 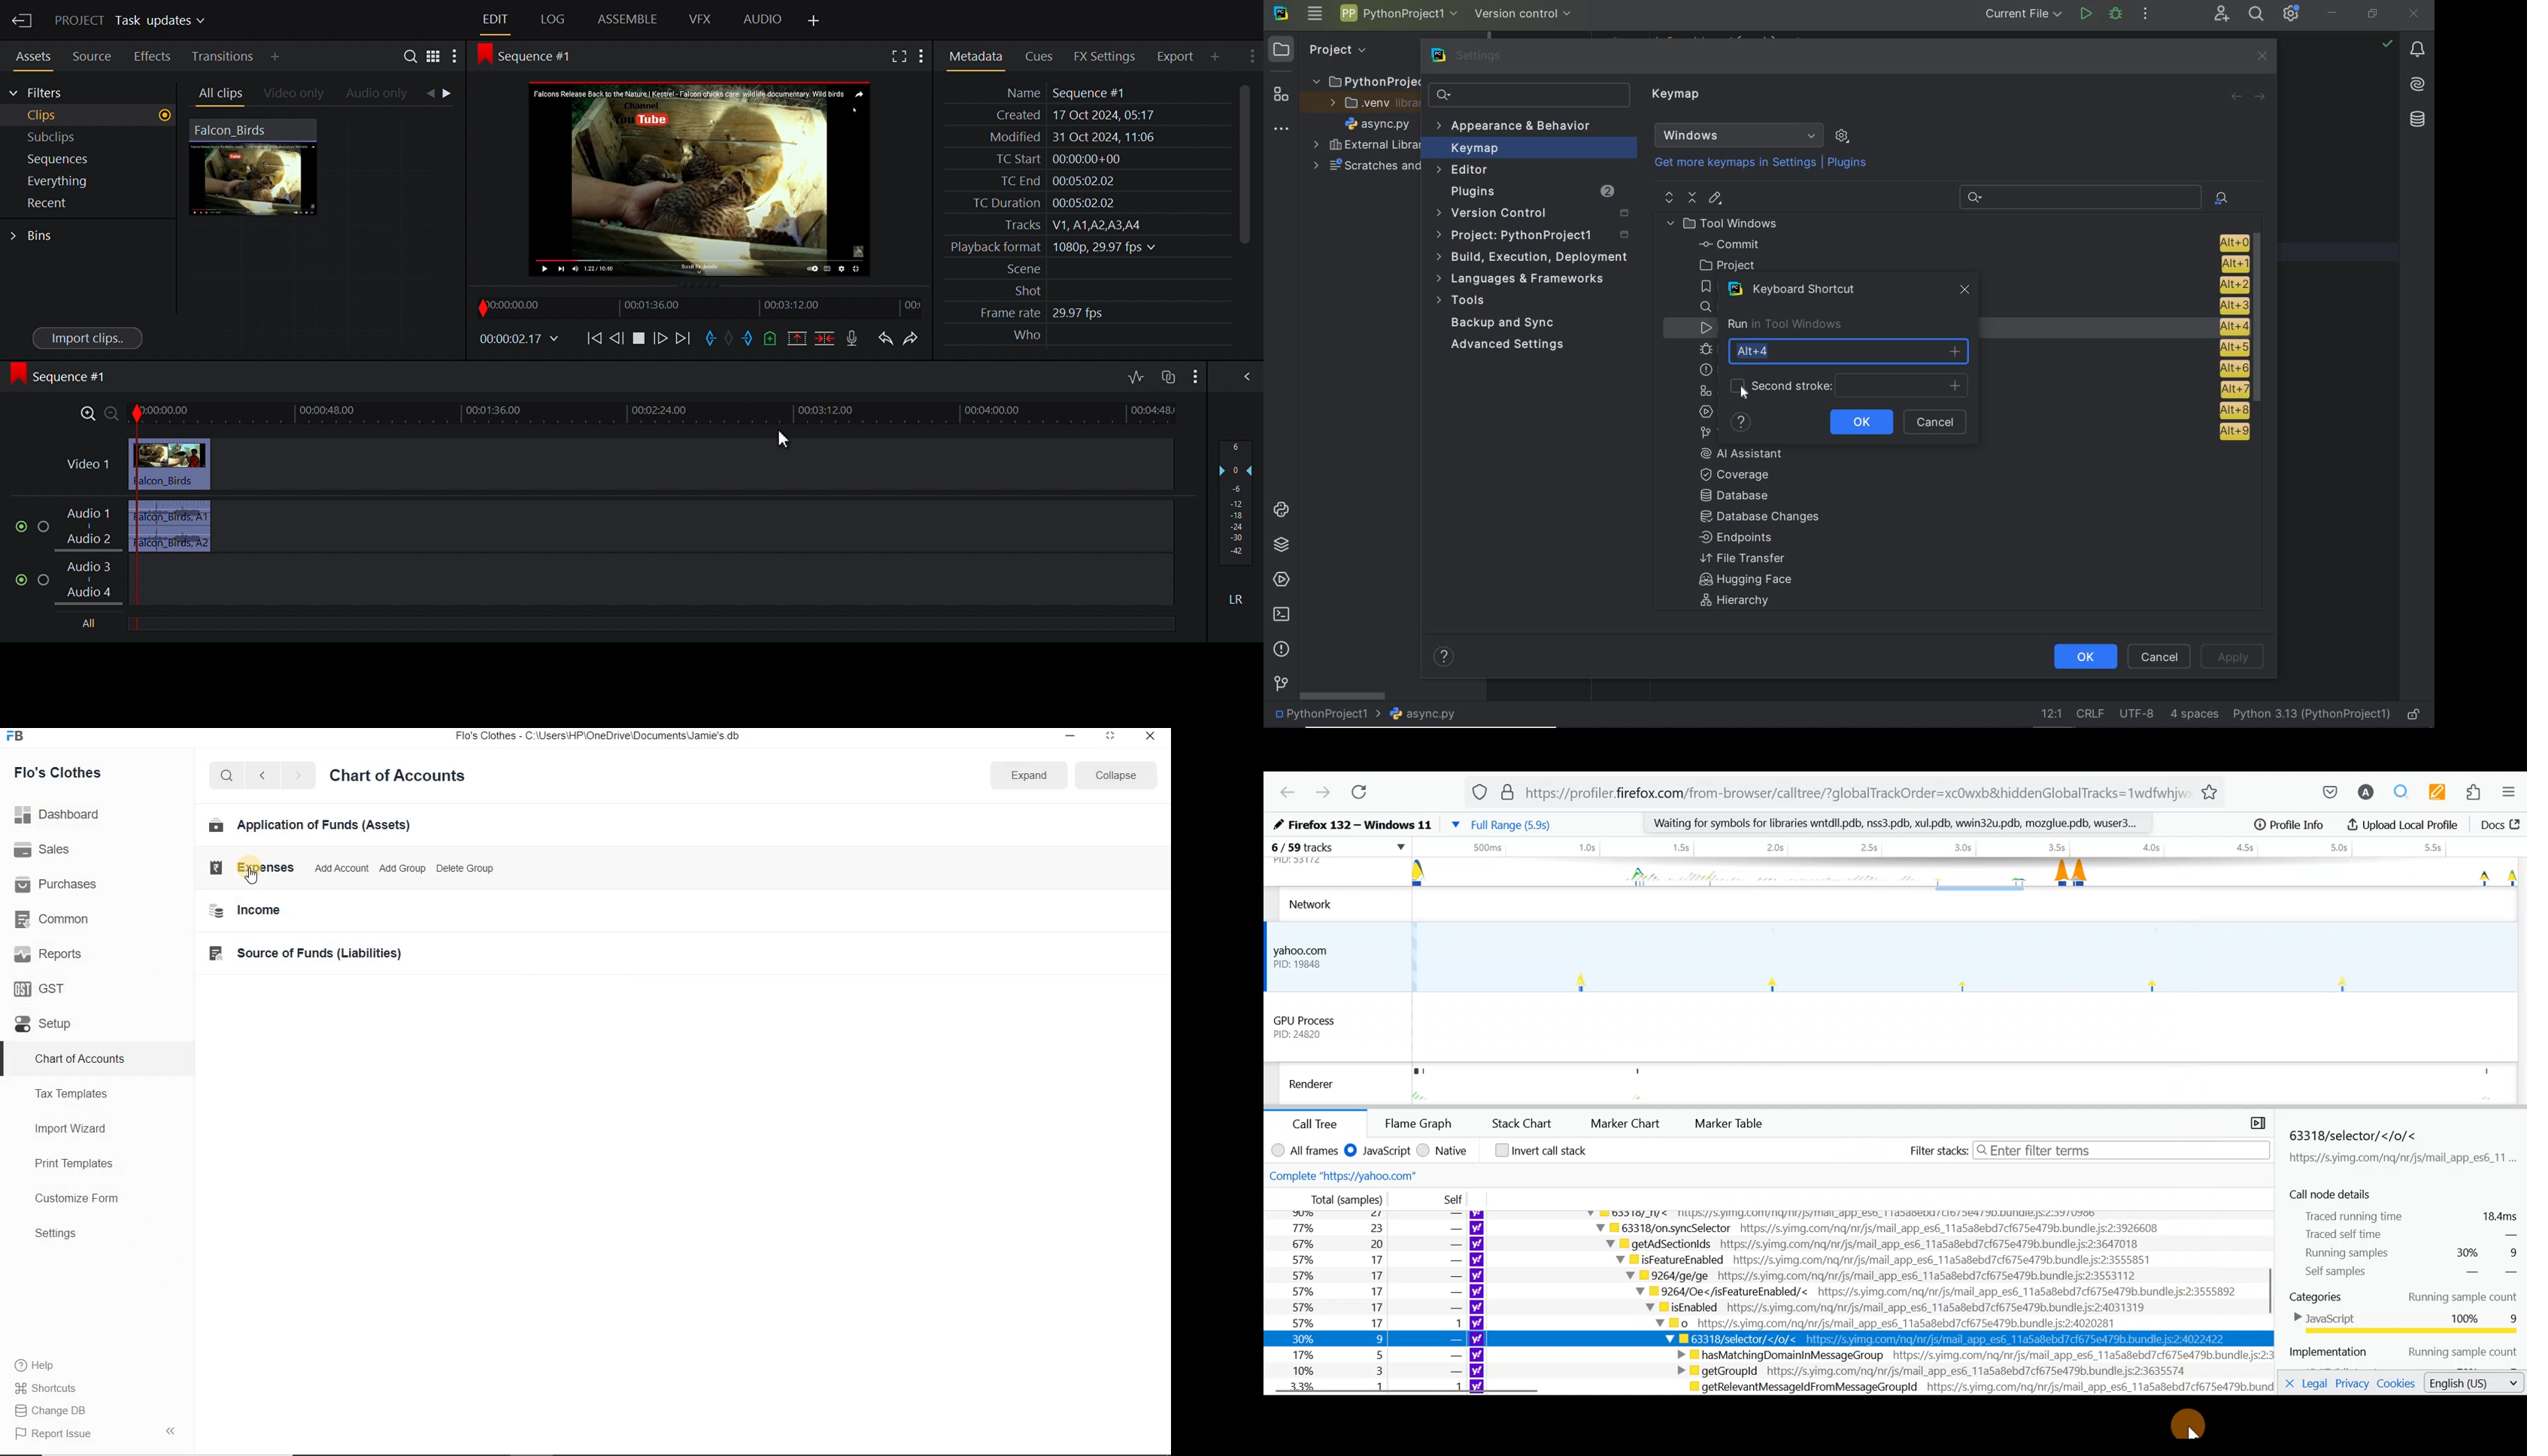 I want to click on back, so click(x=2237, y=97).